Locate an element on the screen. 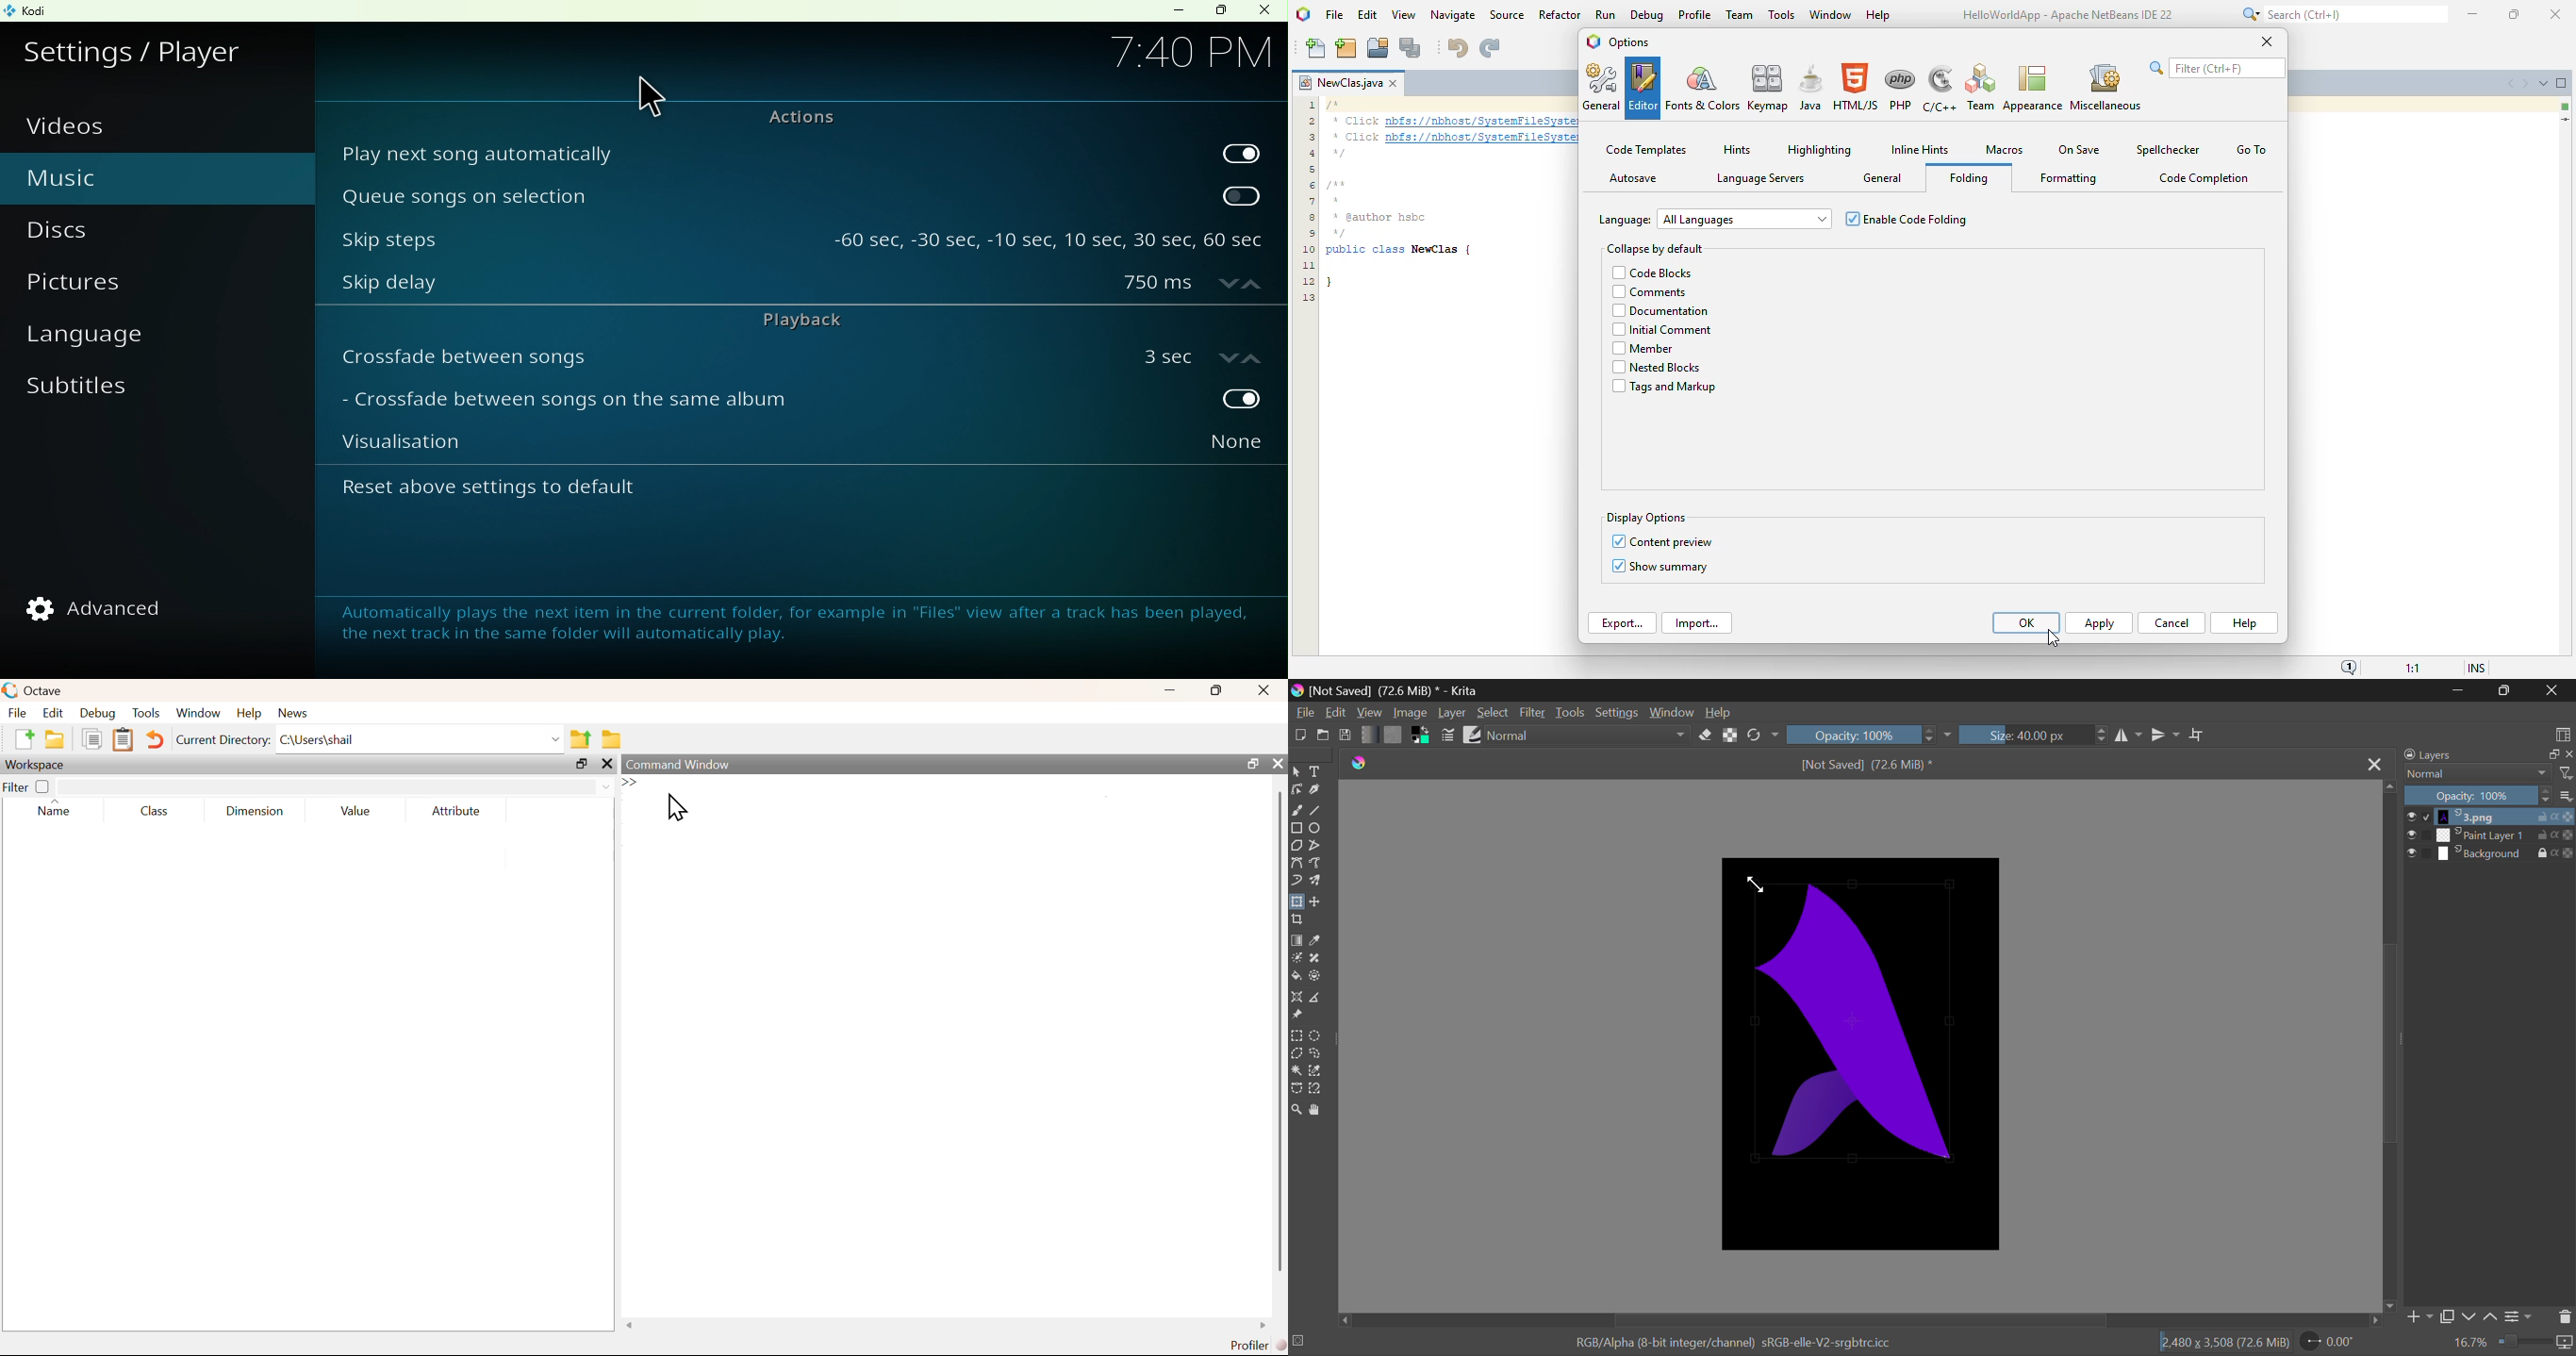 This screenshot has height=1372, width=2576. Crossfade between songs on the same album is located at coordinates (718, 404).